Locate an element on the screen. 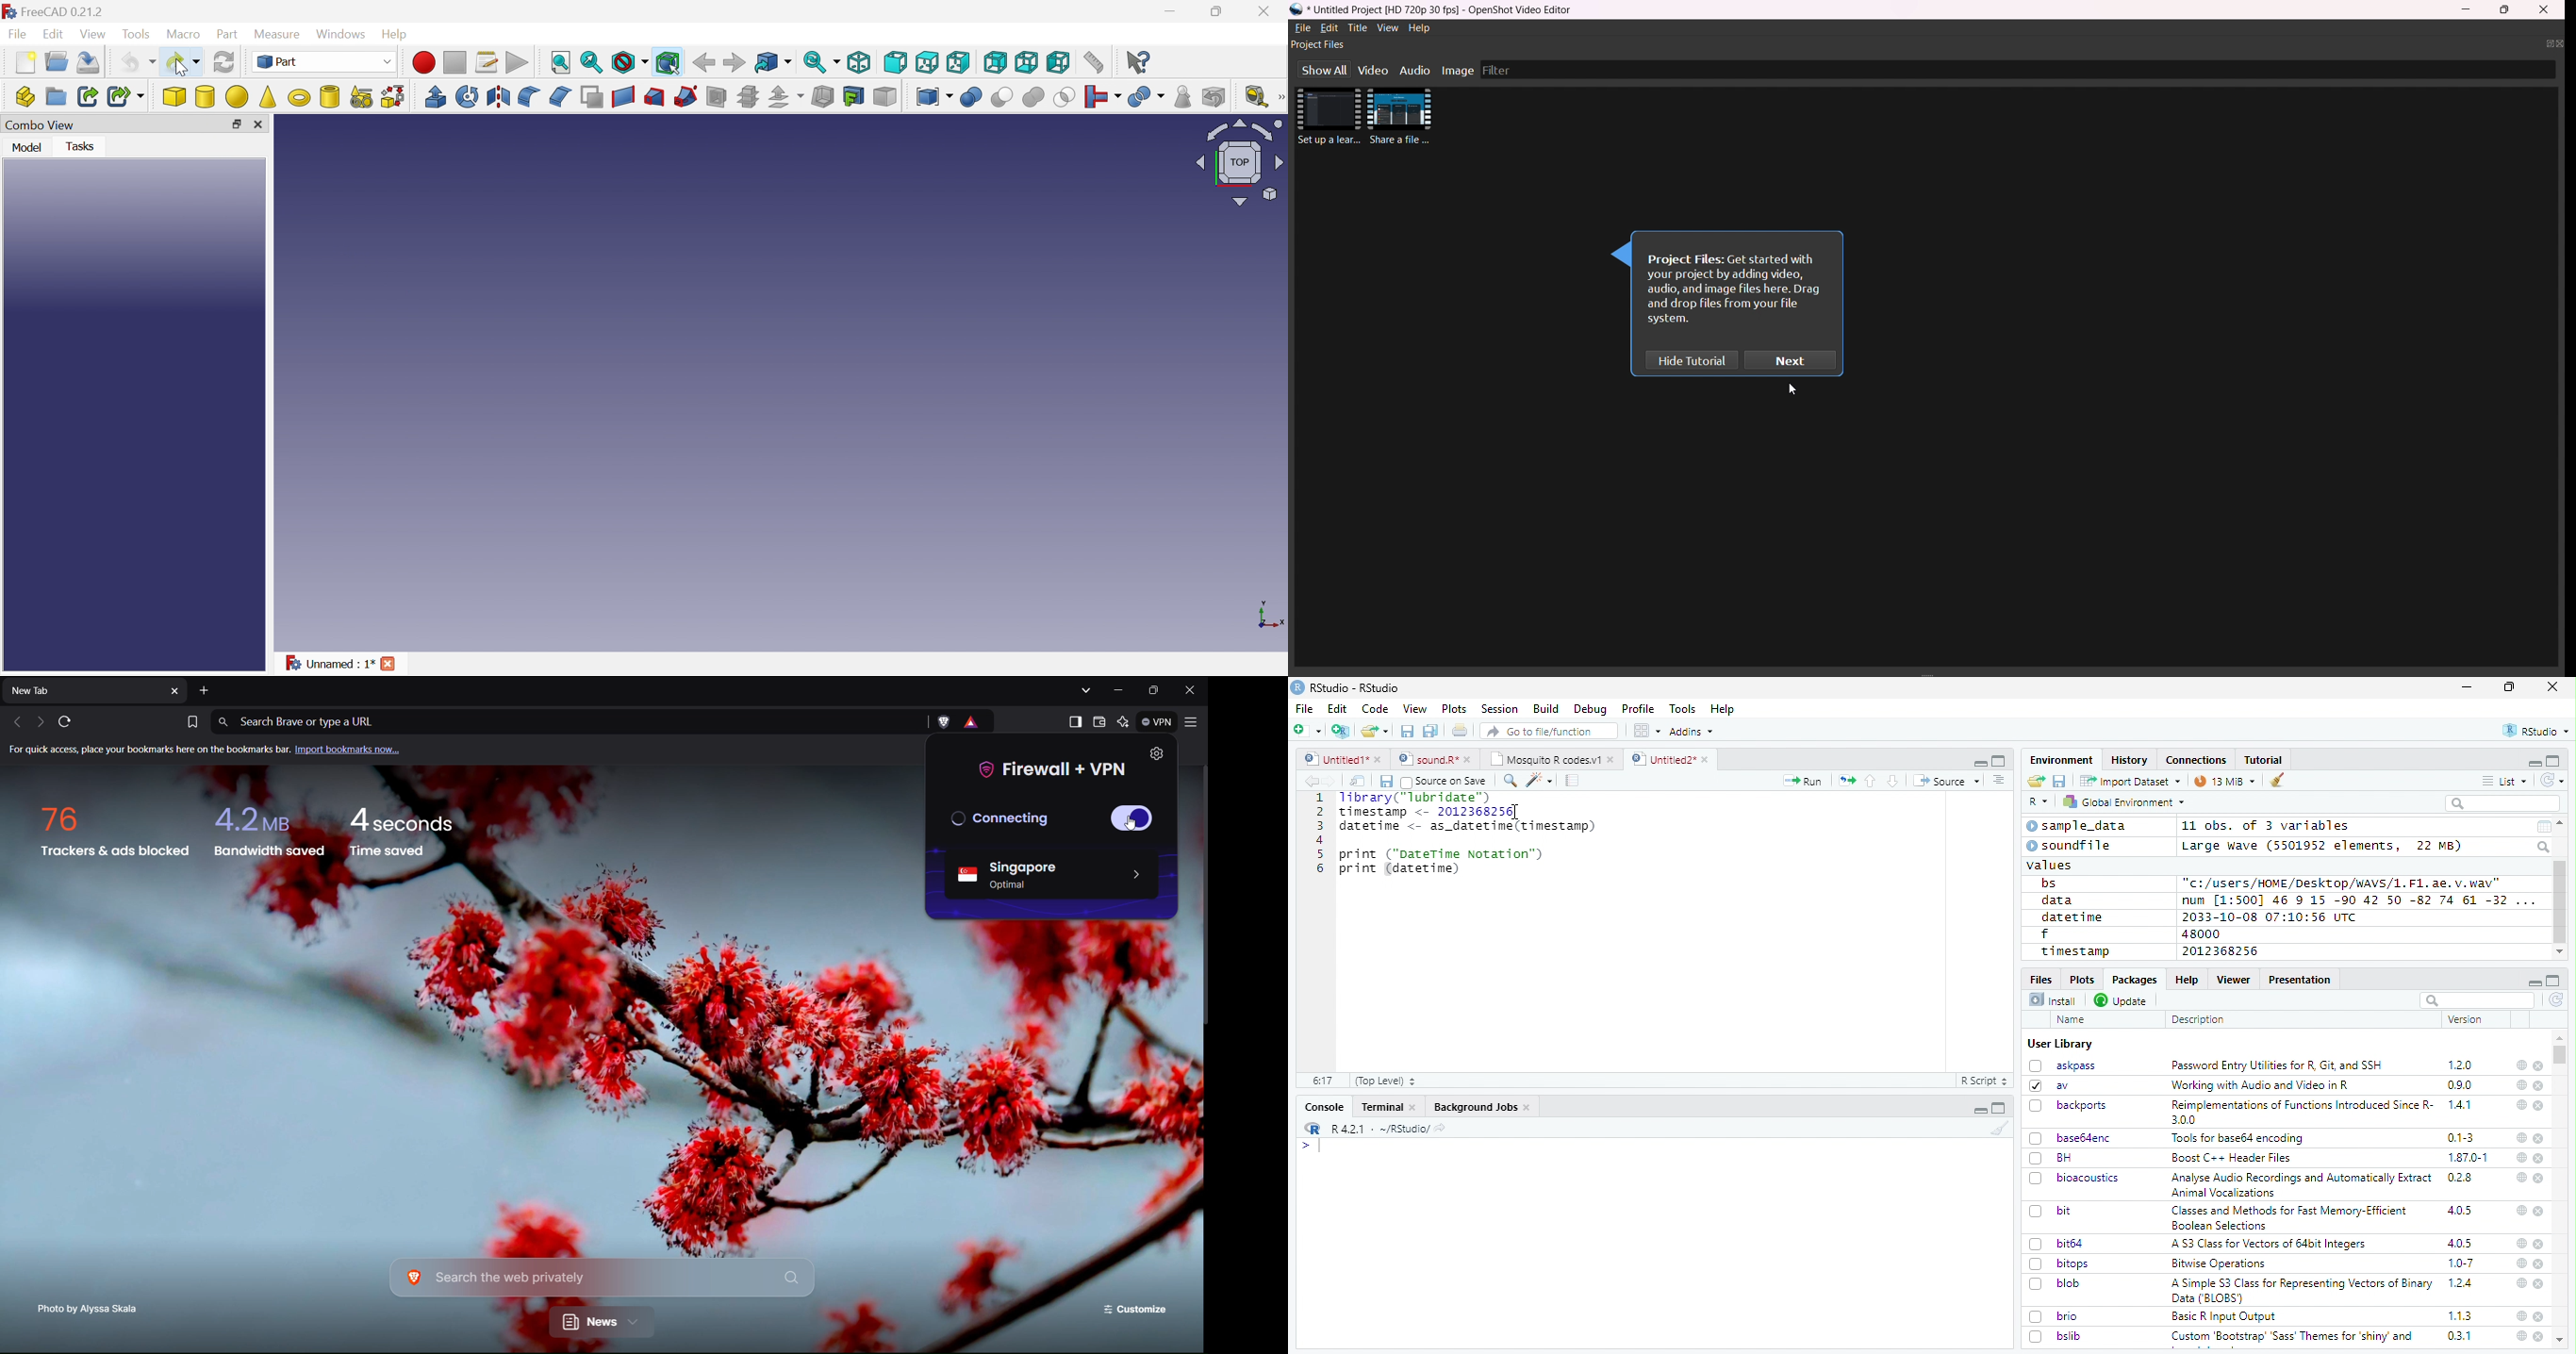  help is located at coordinates (1419, 29).